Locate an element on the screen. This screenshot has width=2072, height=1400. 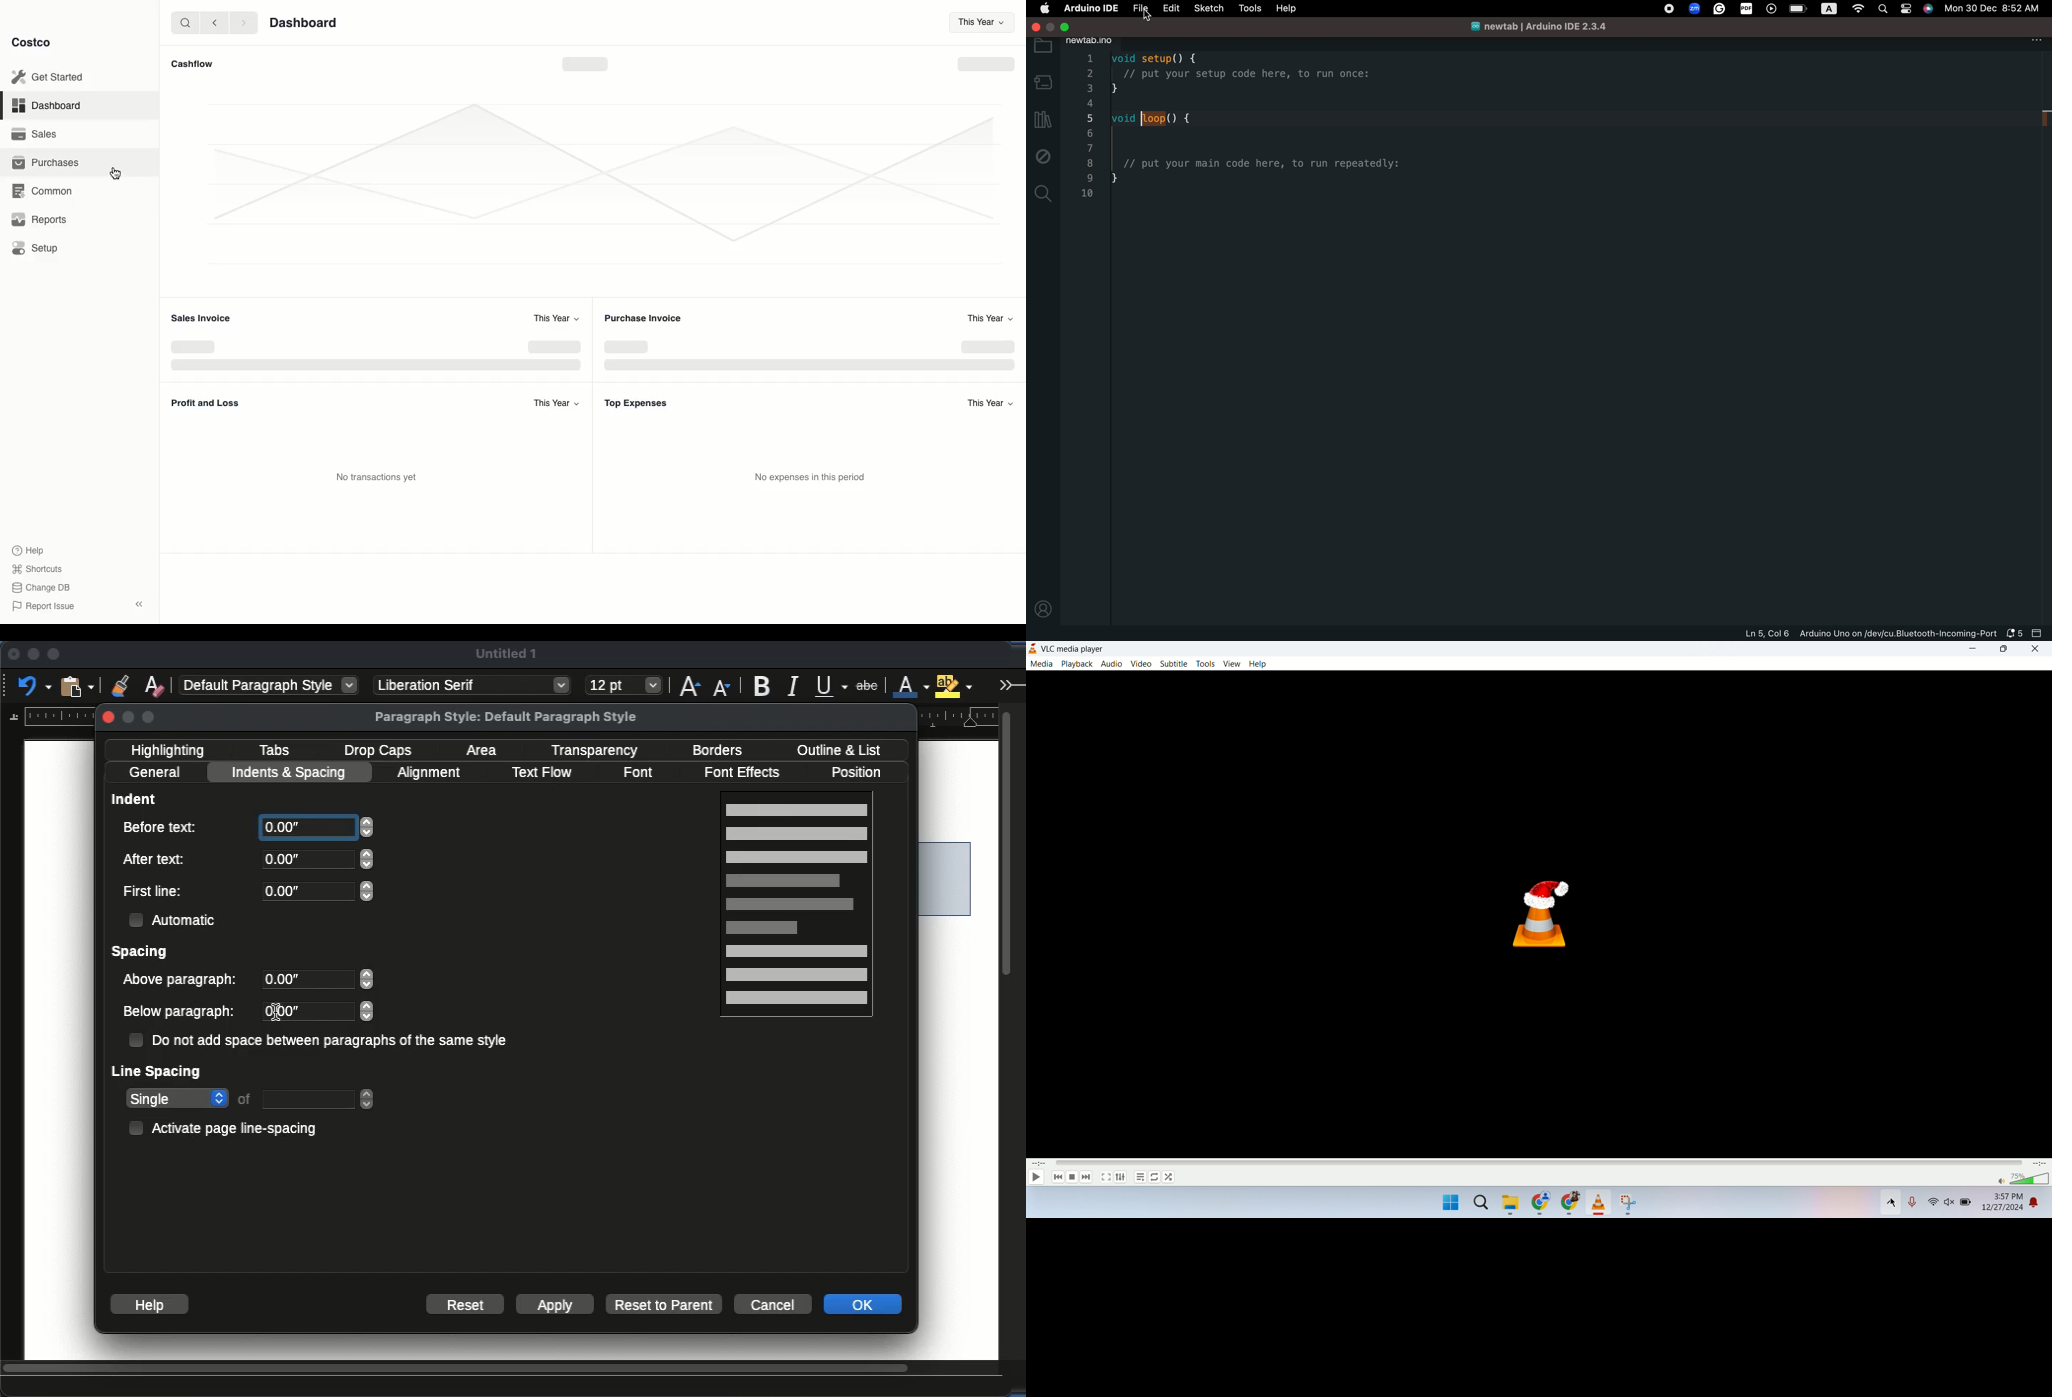
line spacing is located at coordinates (158, 1074).